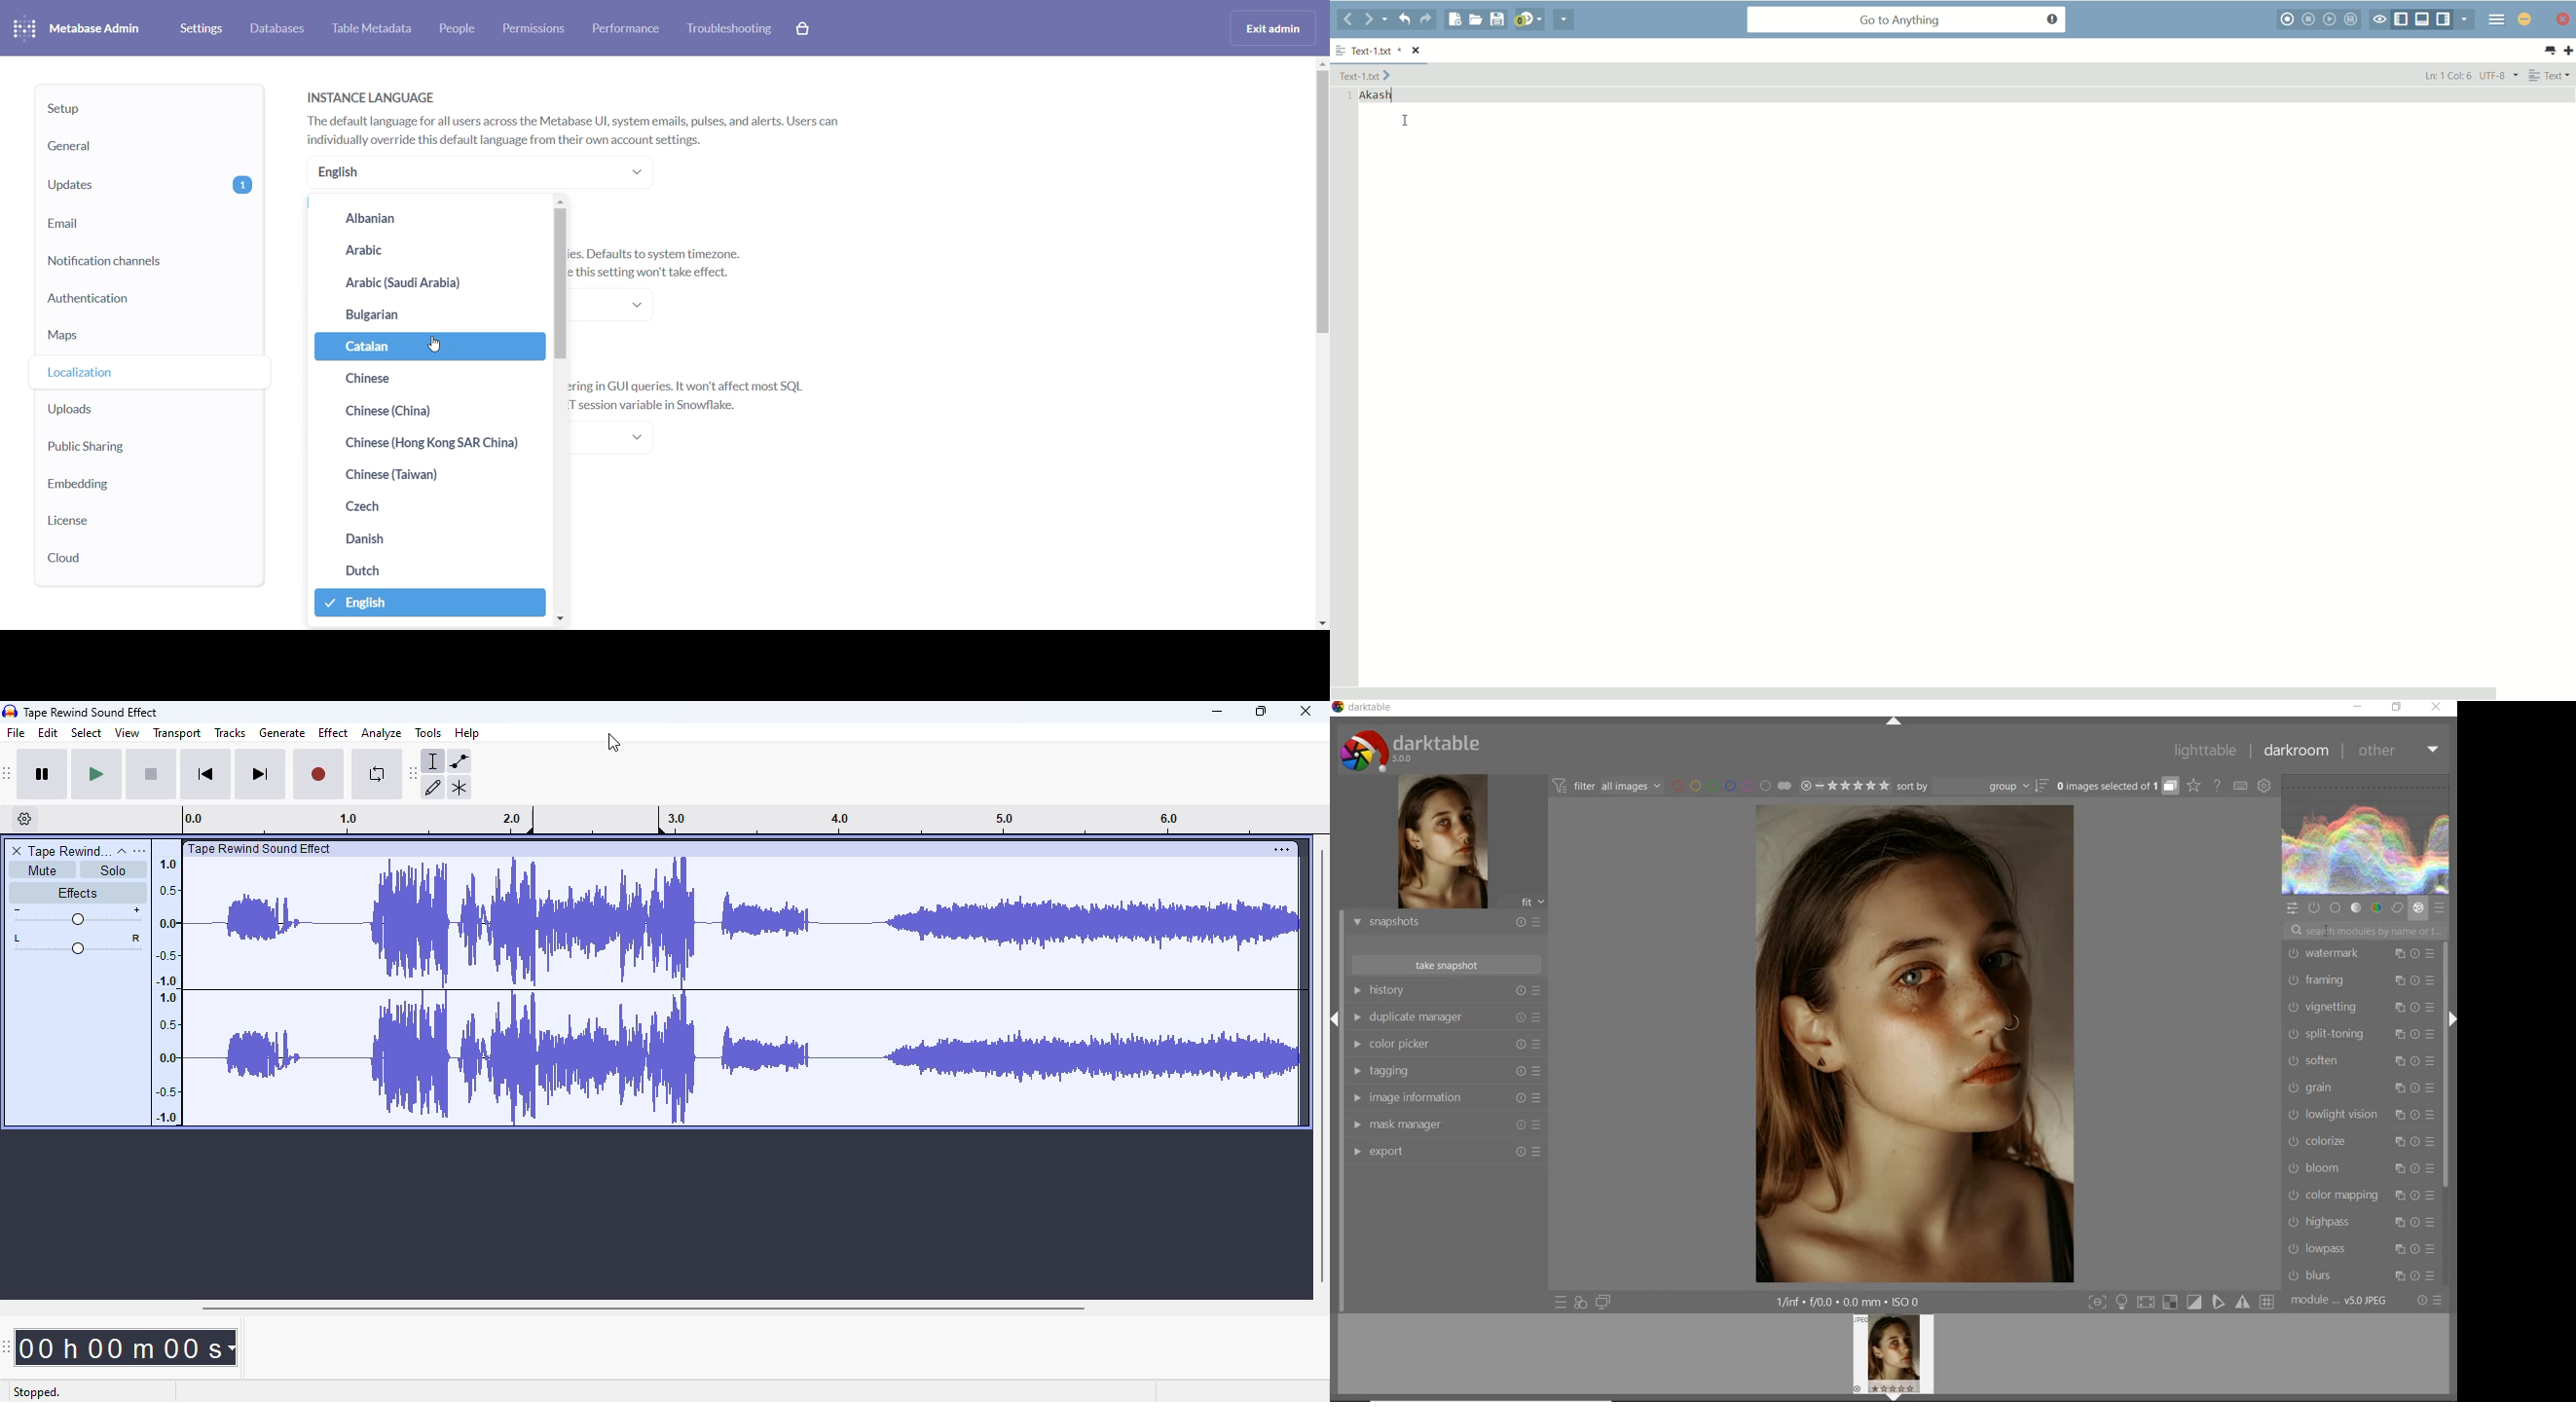 This screenshot has width=2576, height=1428. I want to click on selected image, so click(1911, 1043).